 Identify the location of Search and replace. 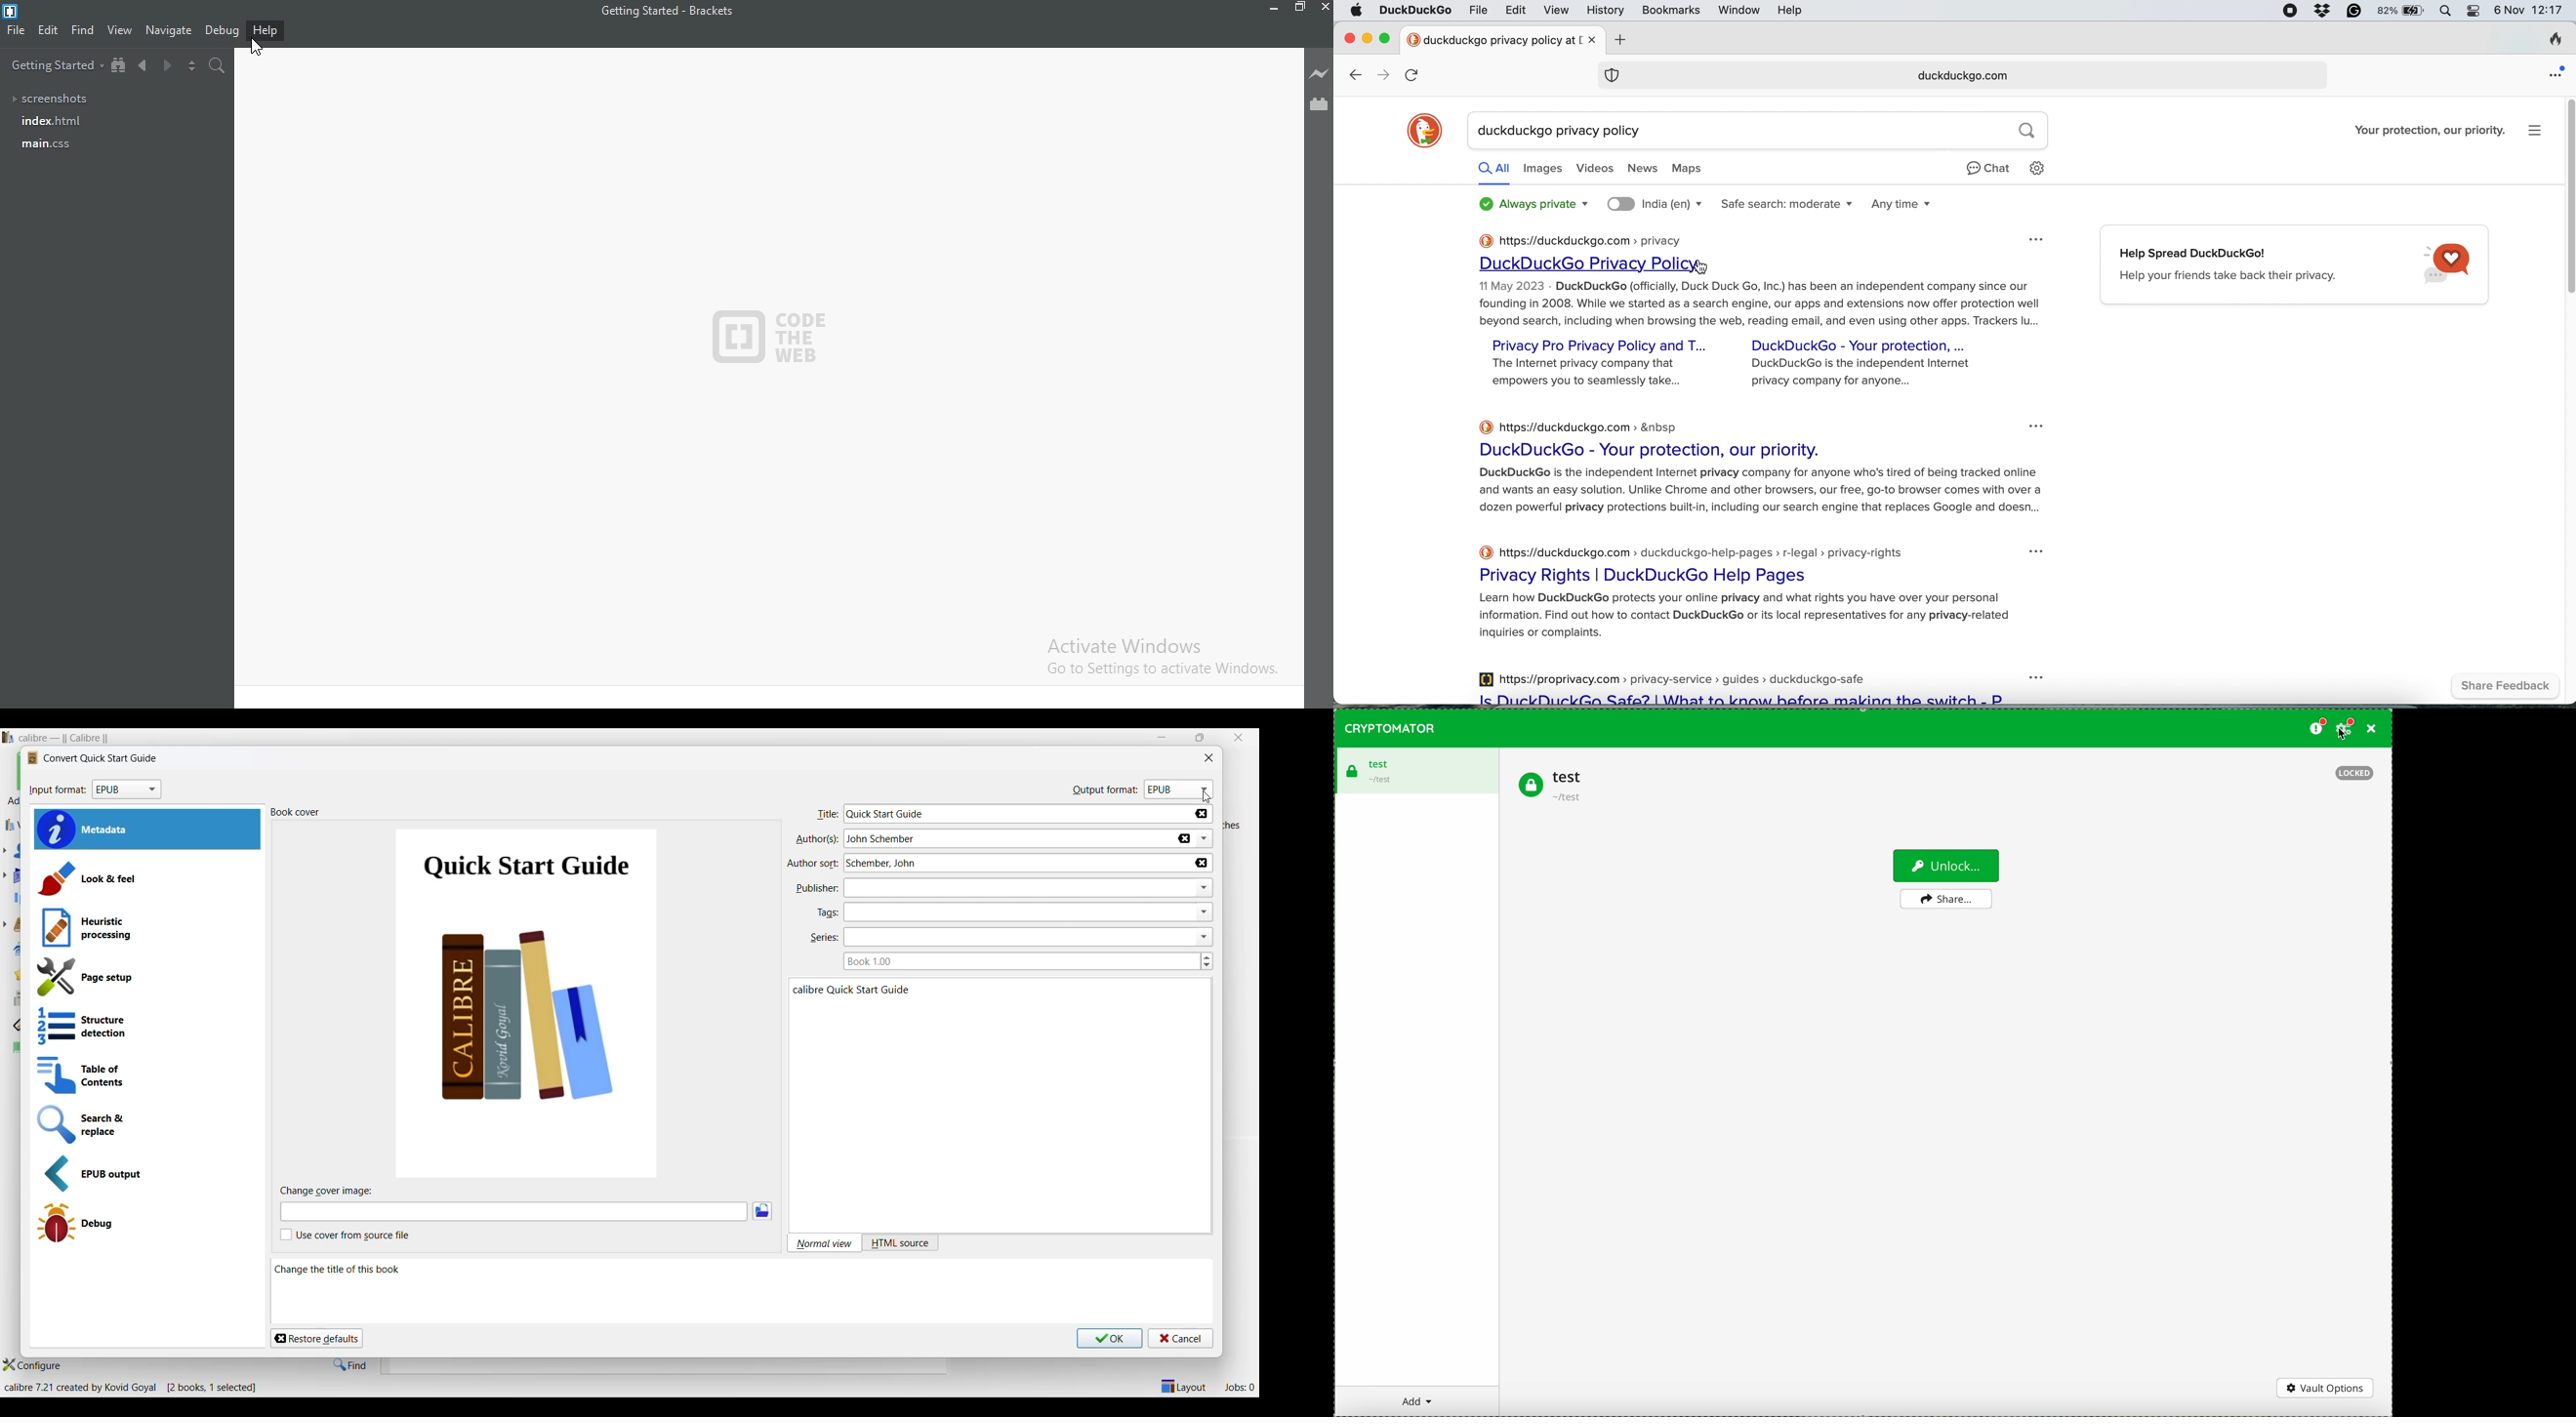
(146, 1124).